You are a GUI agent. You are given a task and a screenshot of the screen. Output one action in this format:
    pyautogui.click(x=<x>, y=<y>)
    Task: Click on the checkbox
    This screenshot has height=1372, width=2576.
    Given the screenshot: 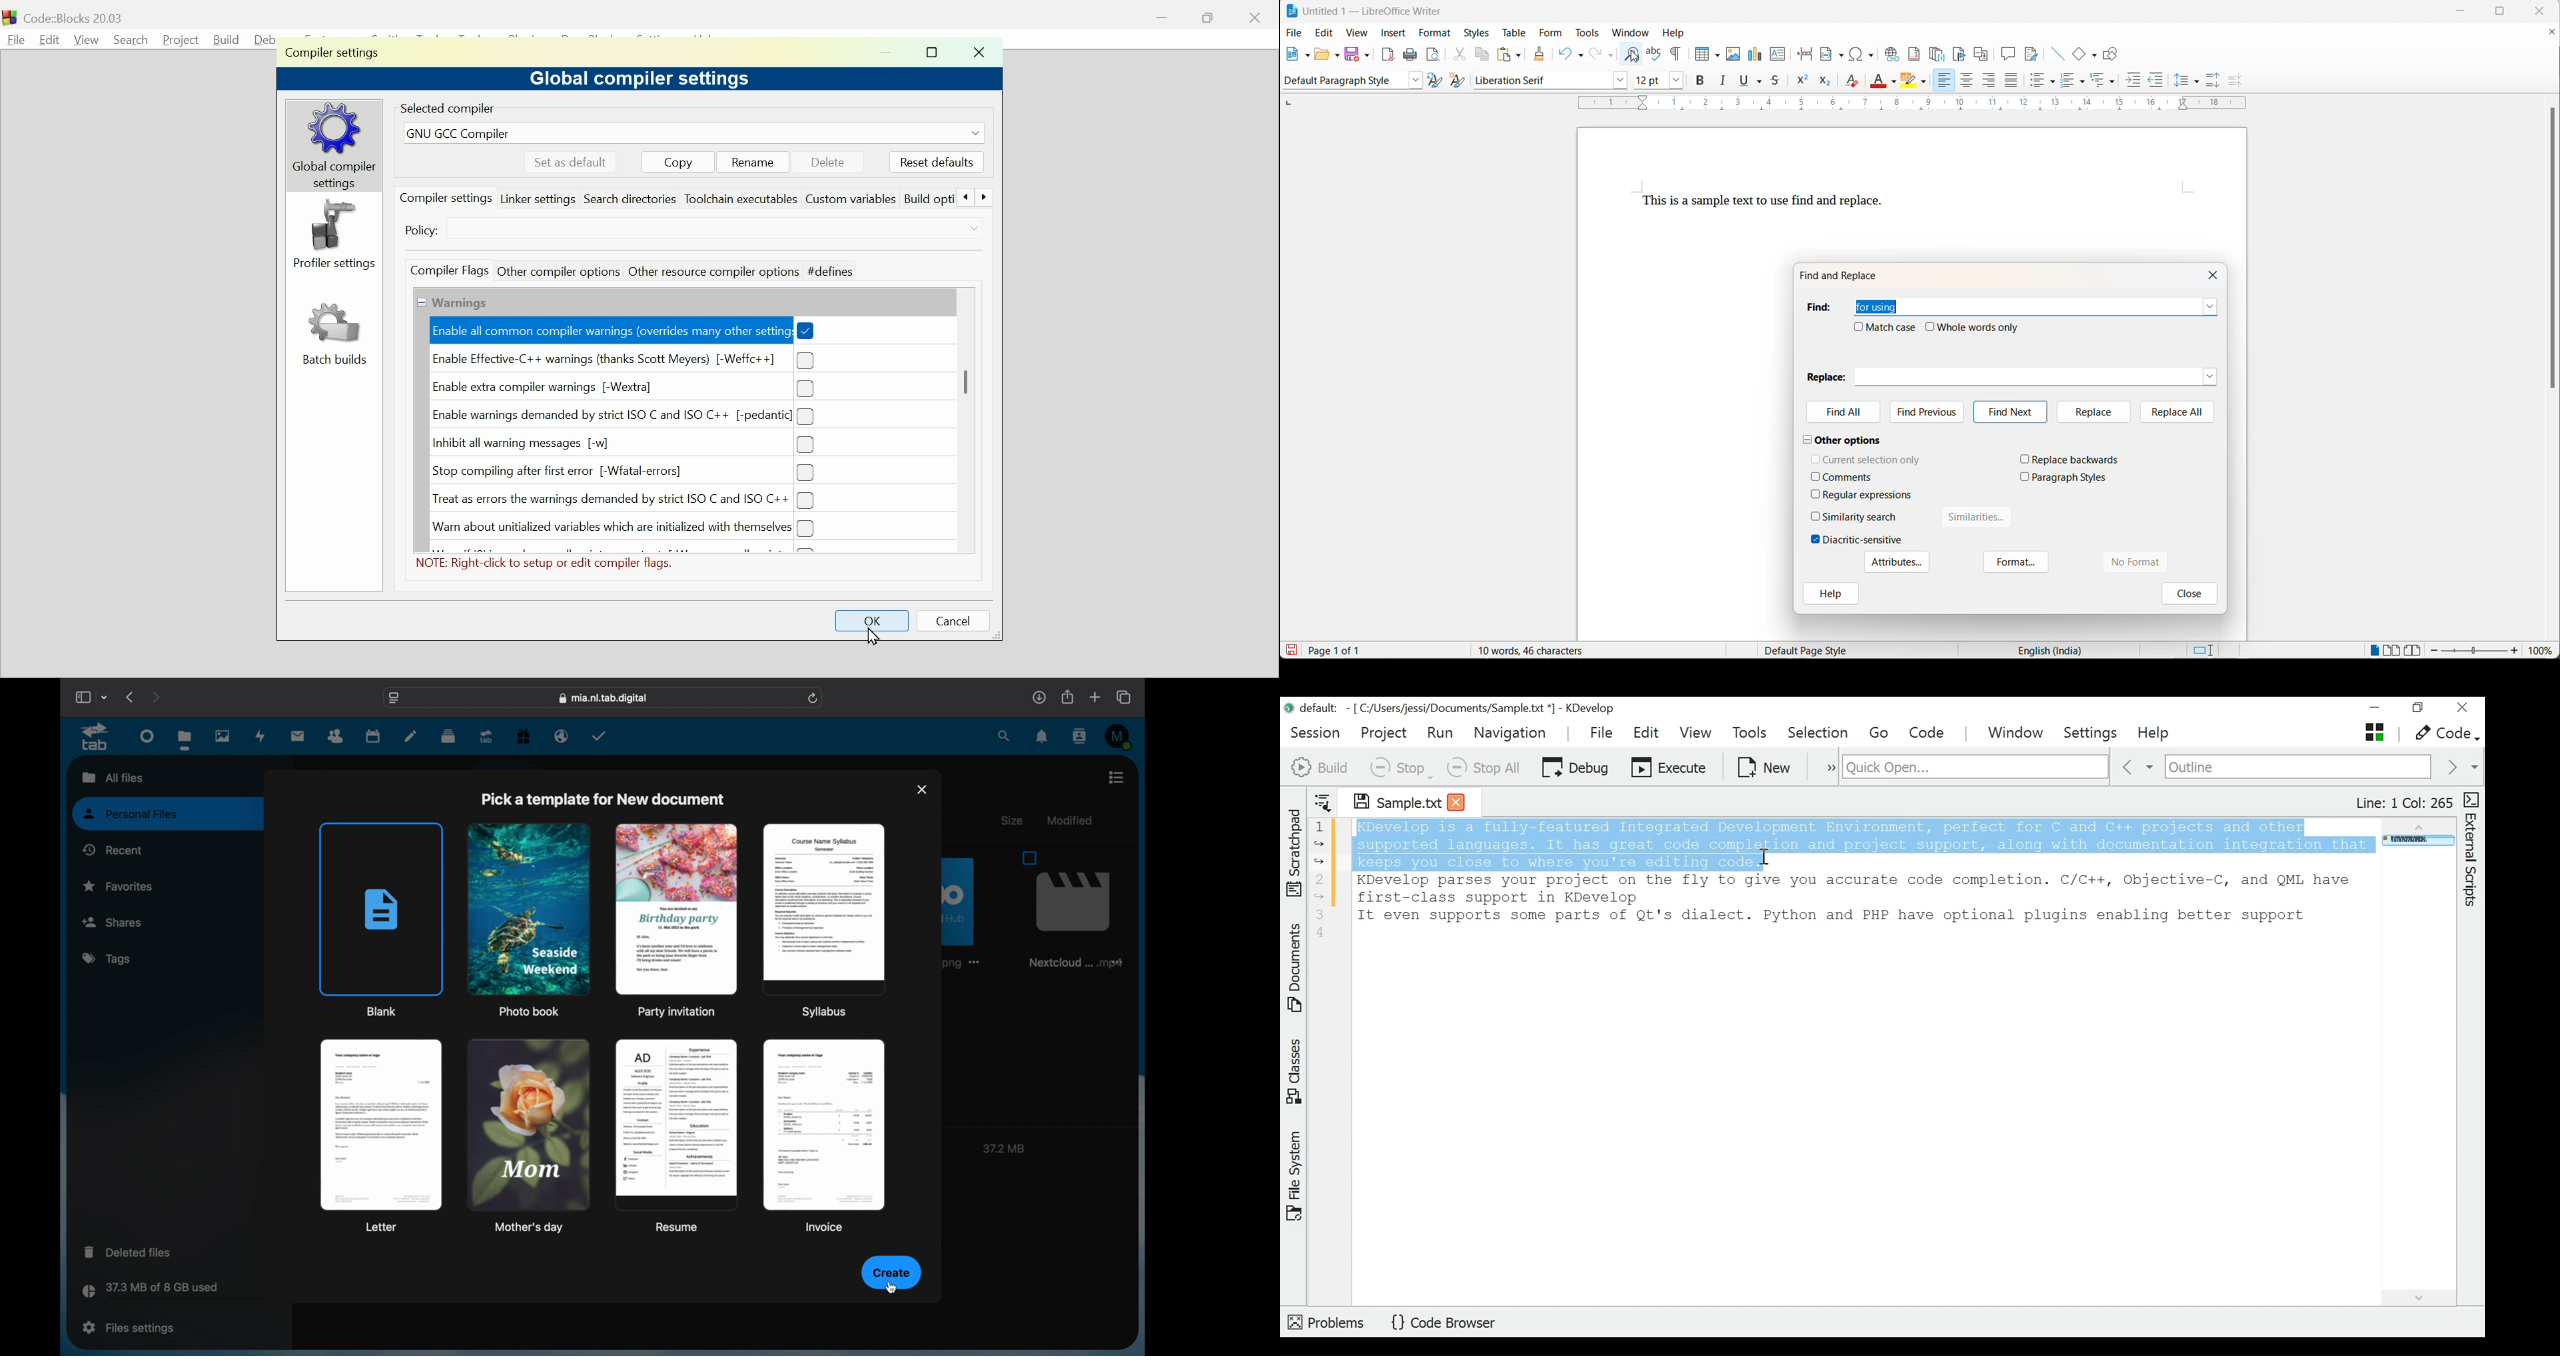 What is the action you would take?
    pyautogui.click(x=1816, y=494)
    